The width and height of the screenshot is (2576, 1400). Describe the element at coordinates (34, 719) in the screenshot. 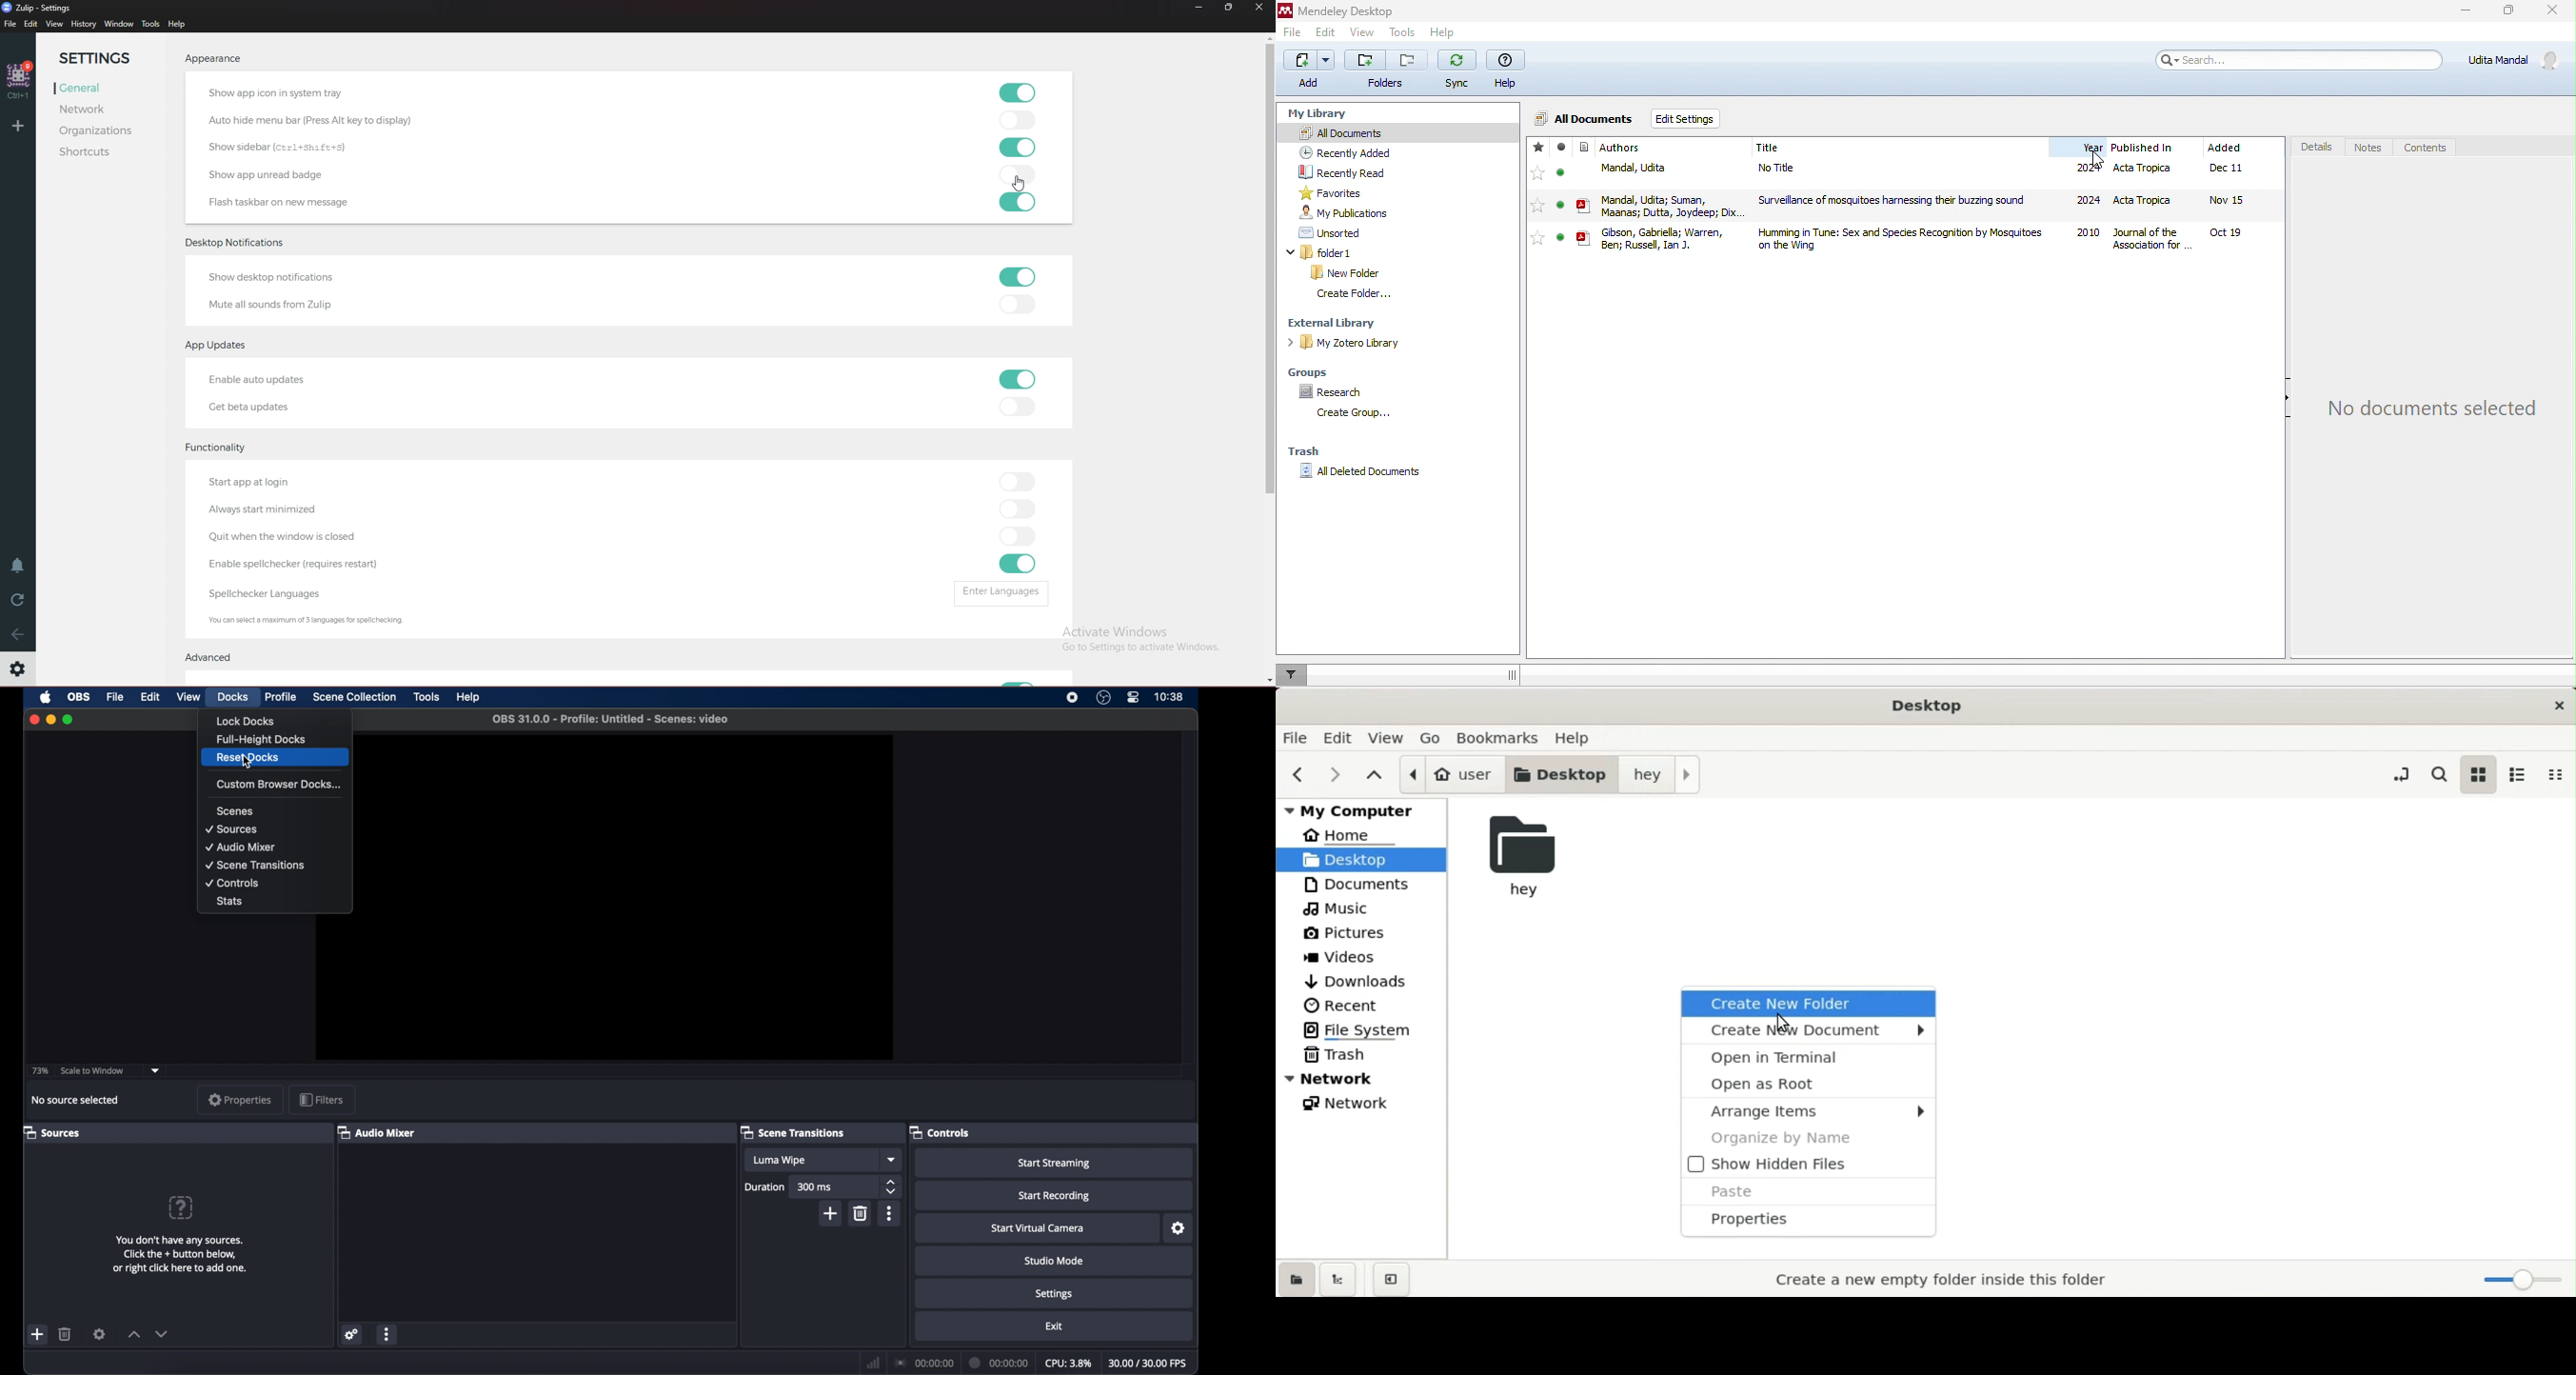

I see `close` at that location.